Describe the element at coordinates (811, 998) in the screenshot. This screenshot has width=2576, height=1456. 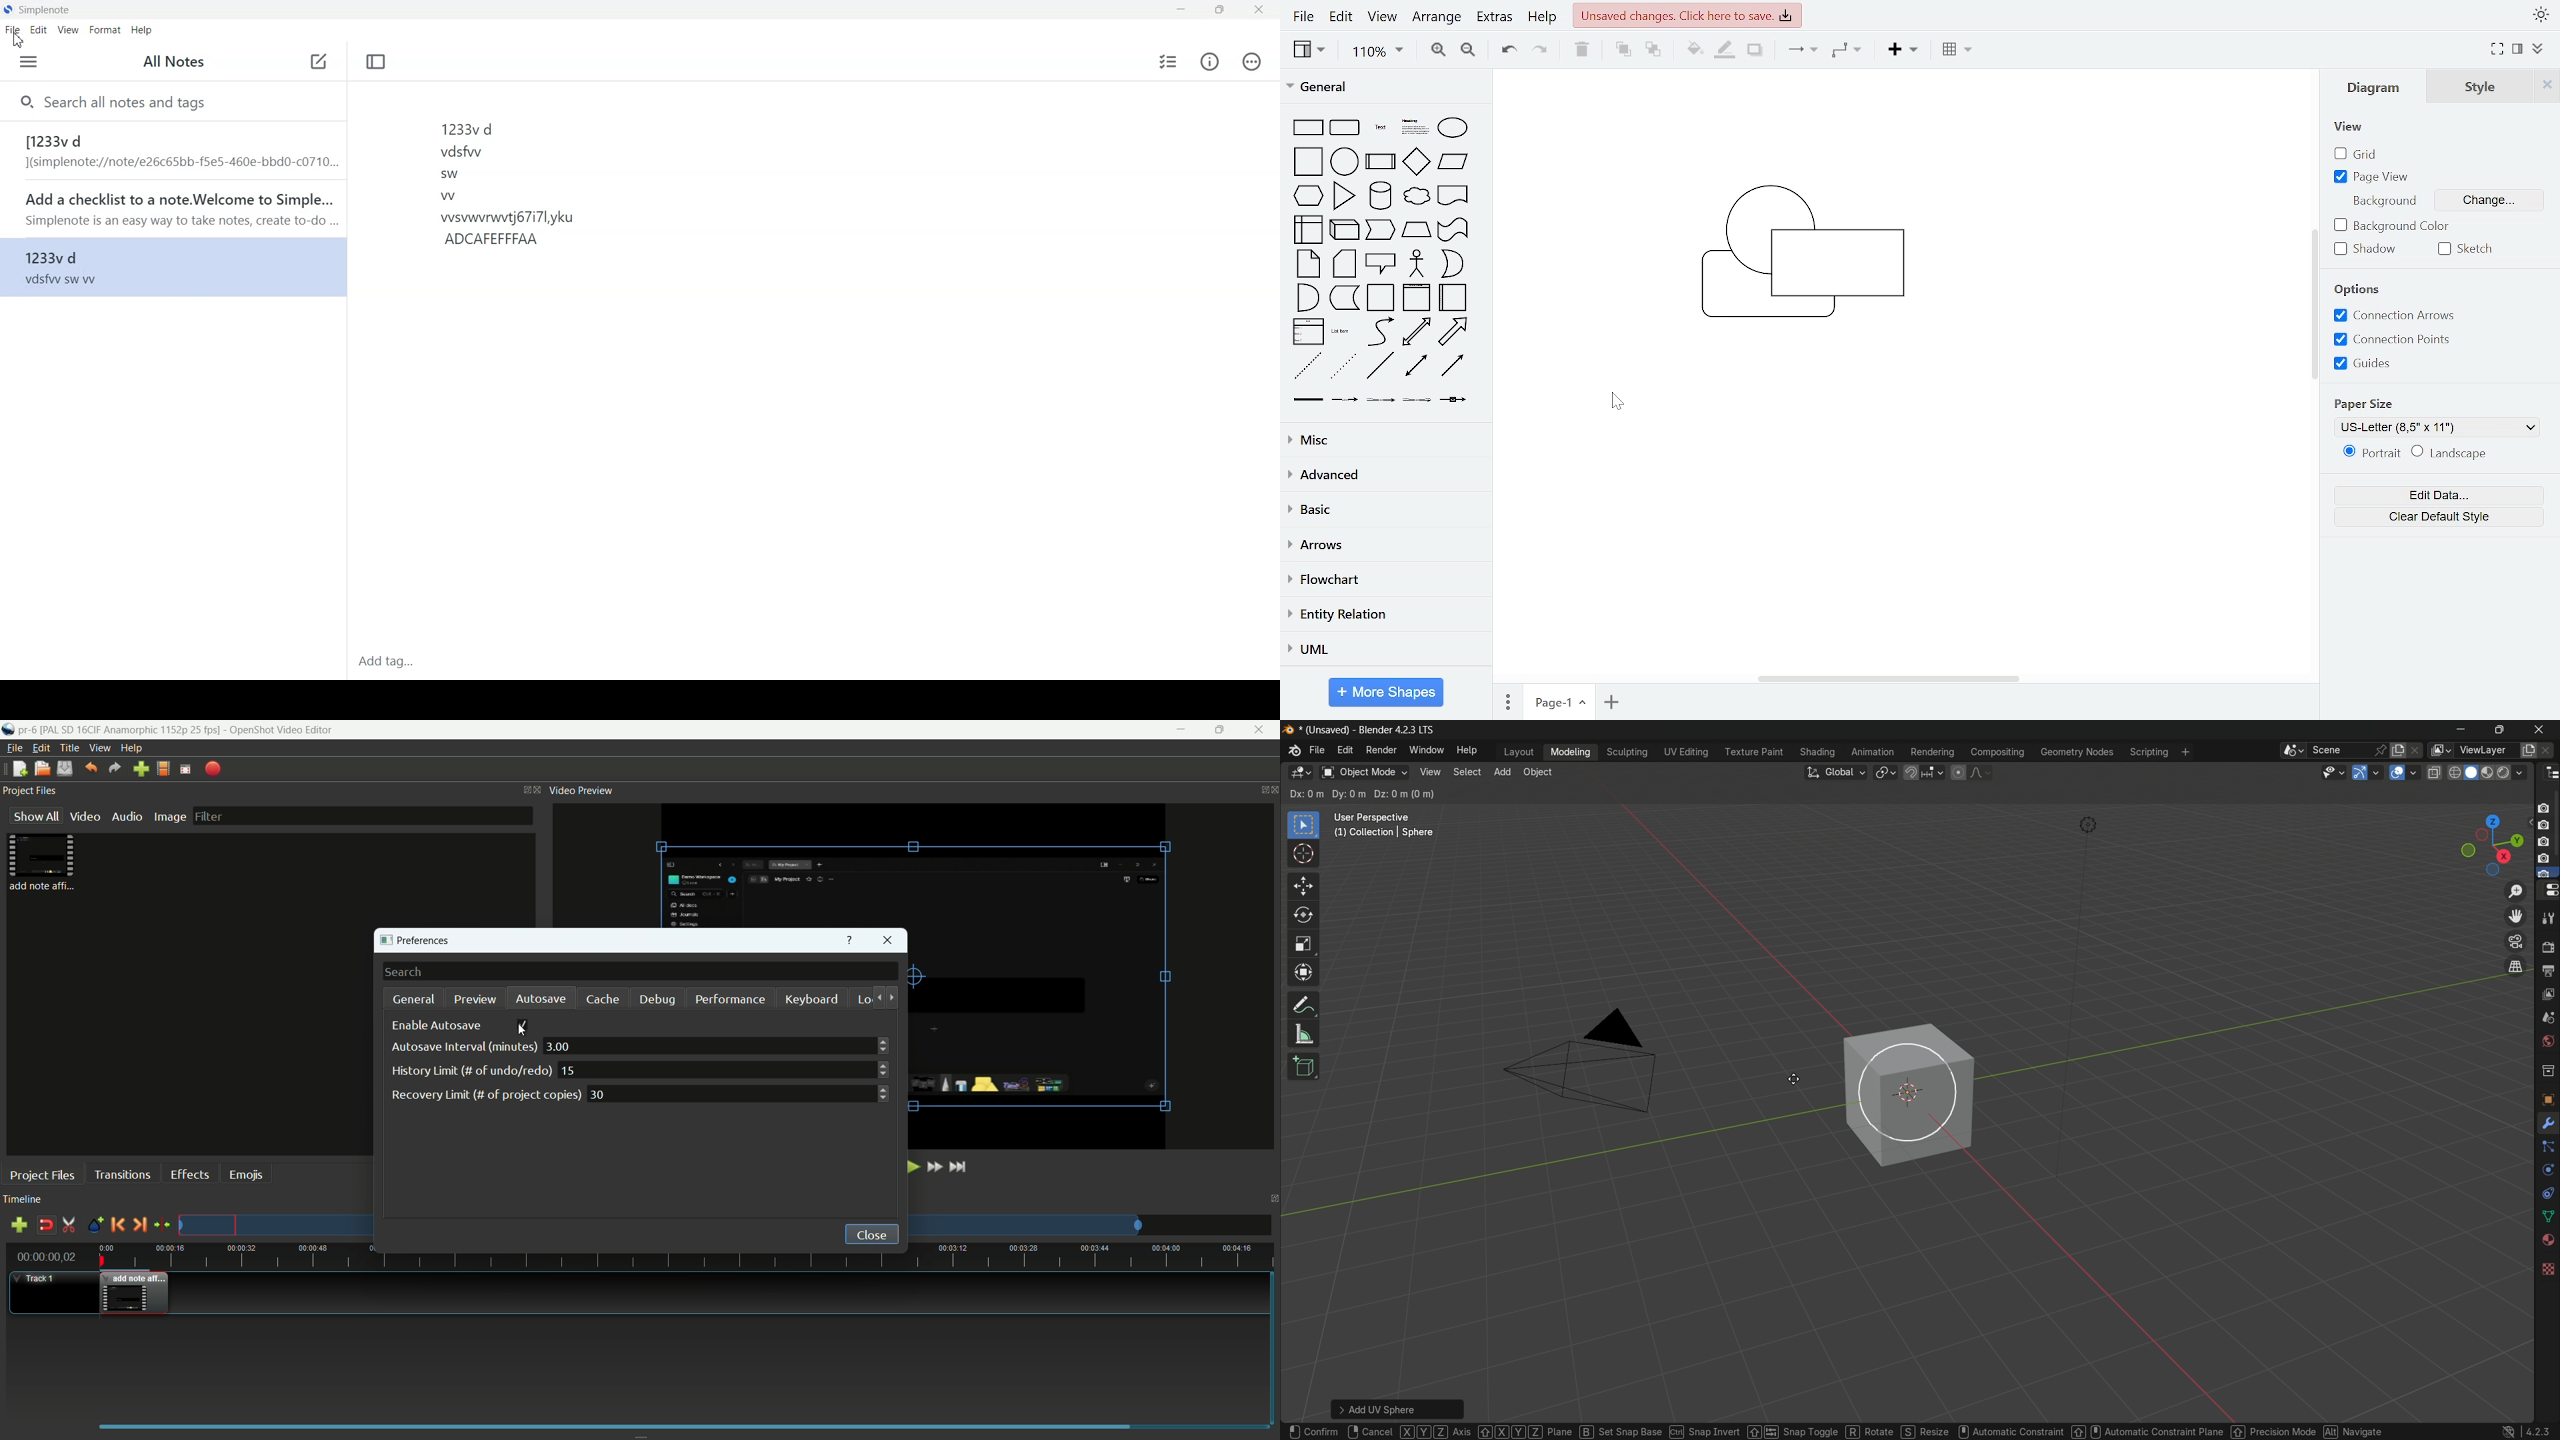
I see `keyboard` at that location.